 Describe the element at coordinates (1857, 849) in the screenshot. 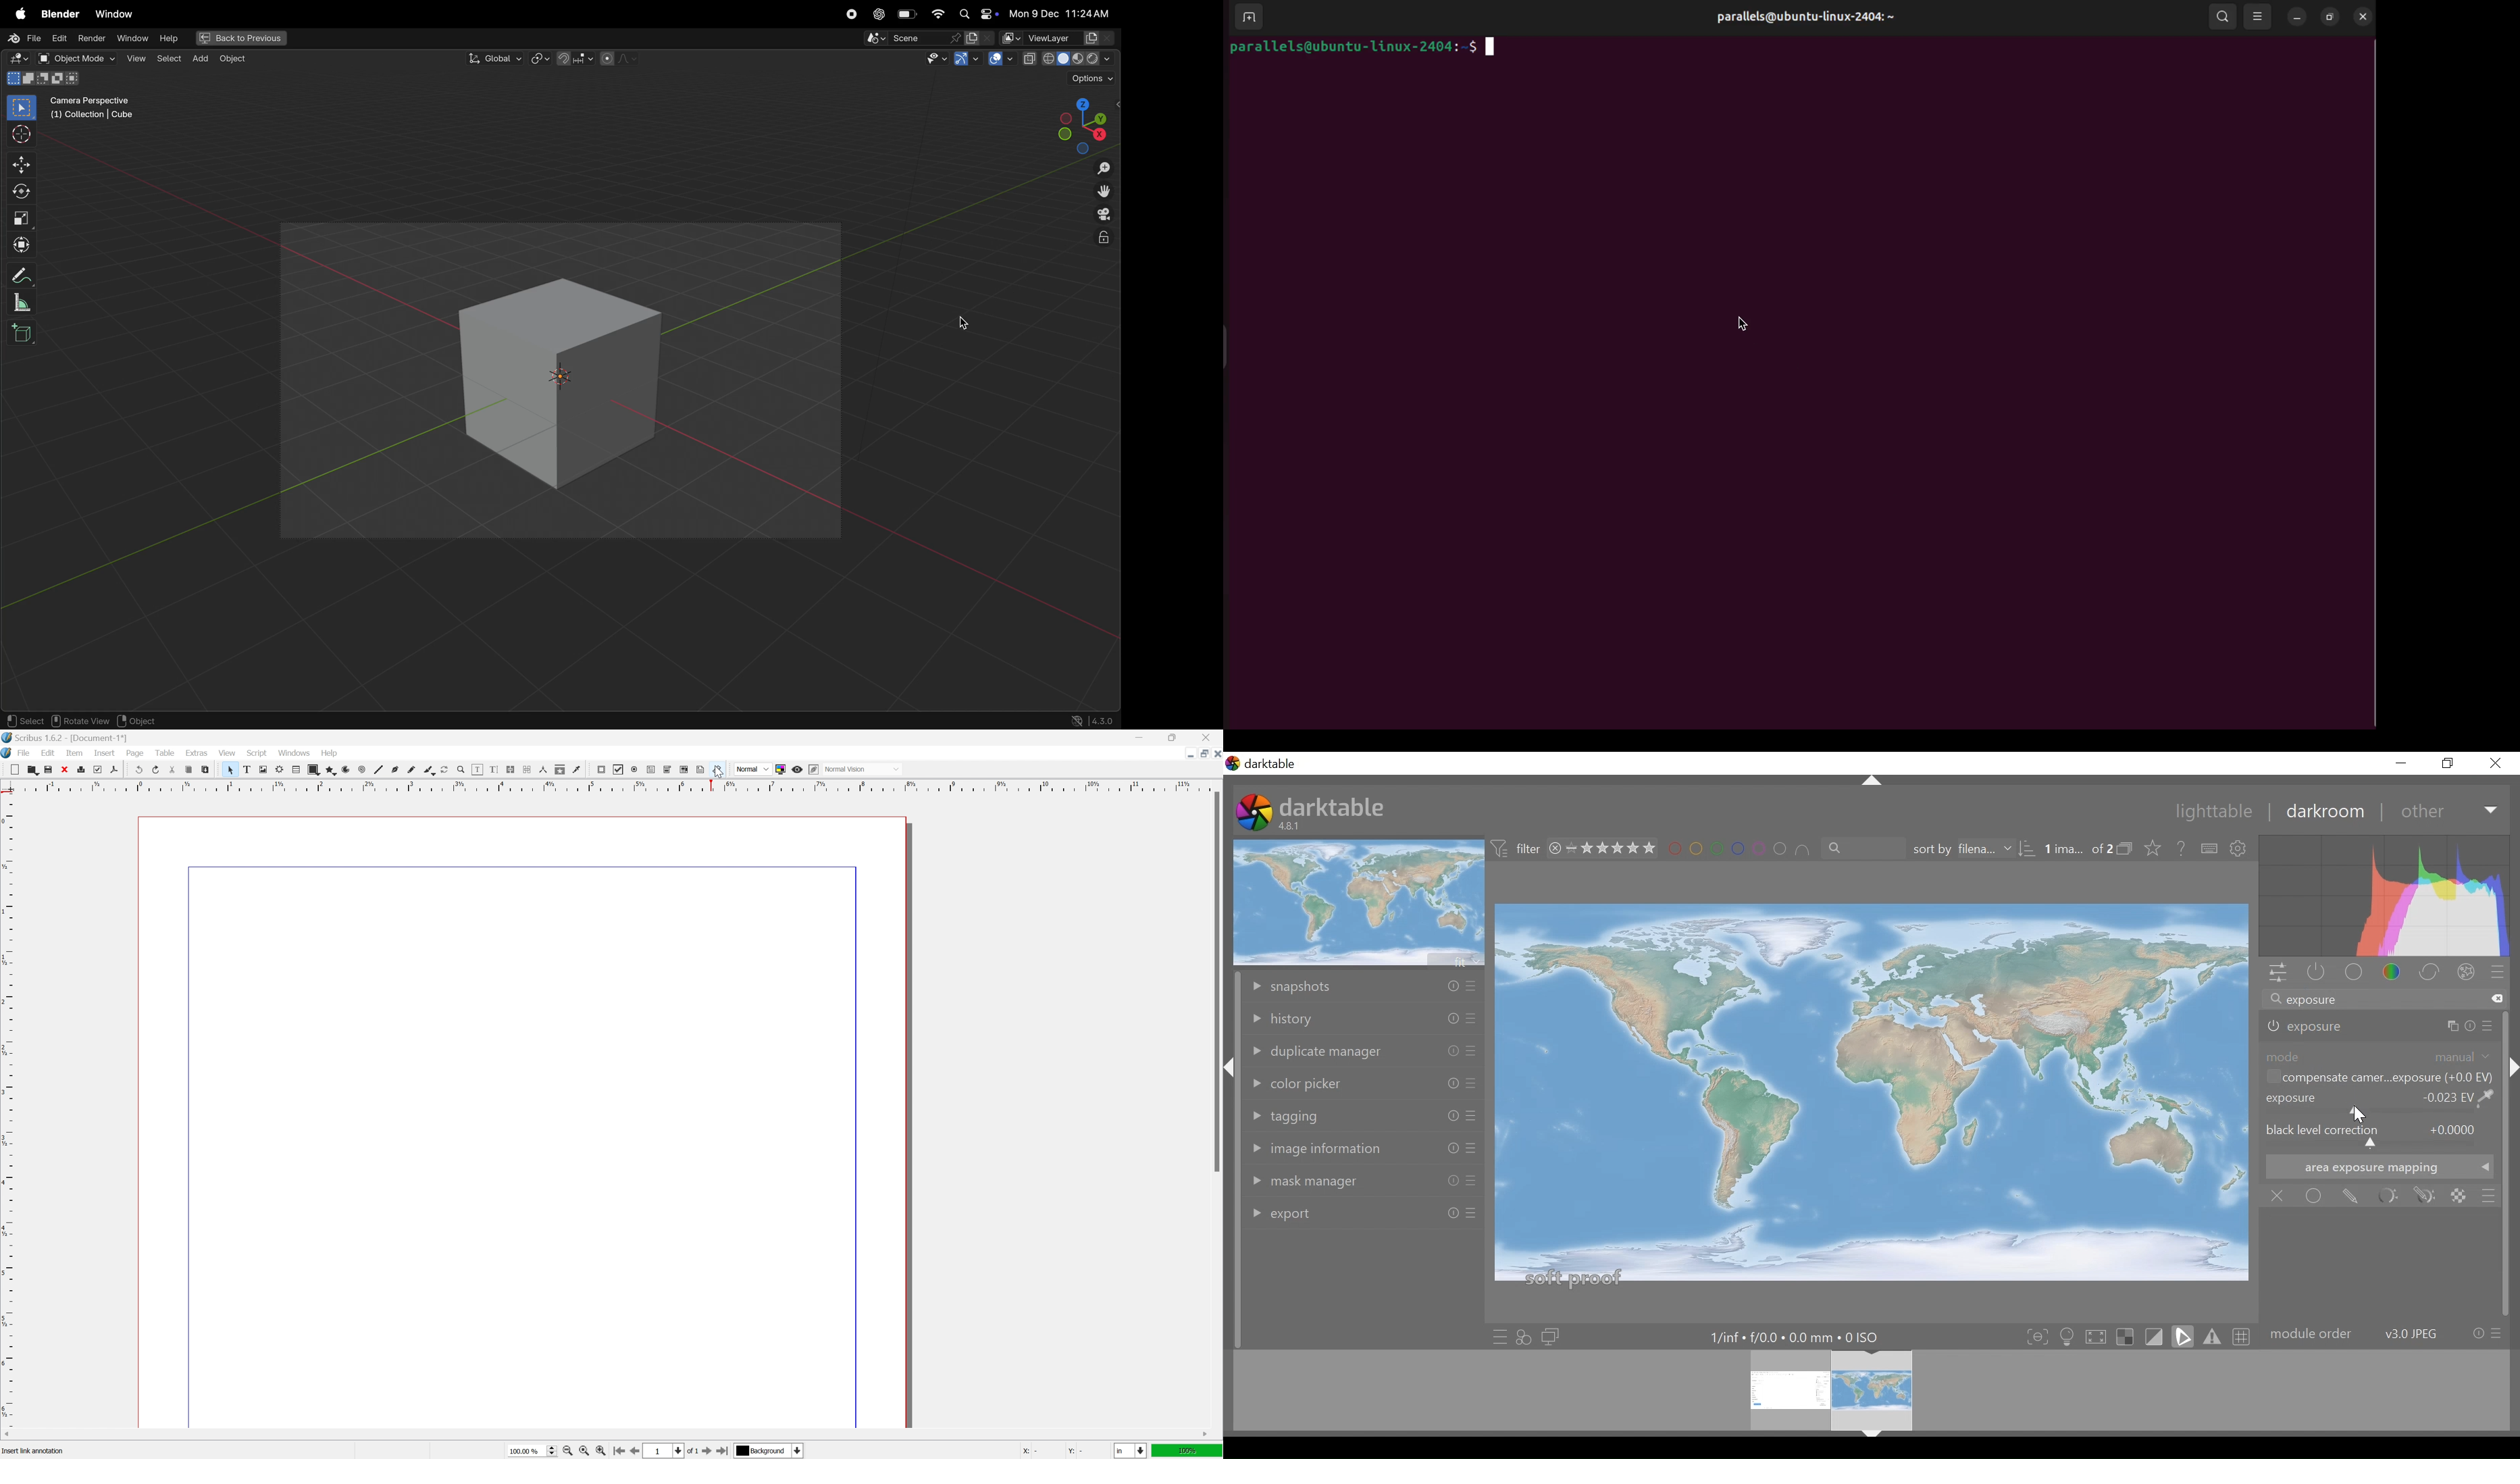

I see `filter by text` at that location.